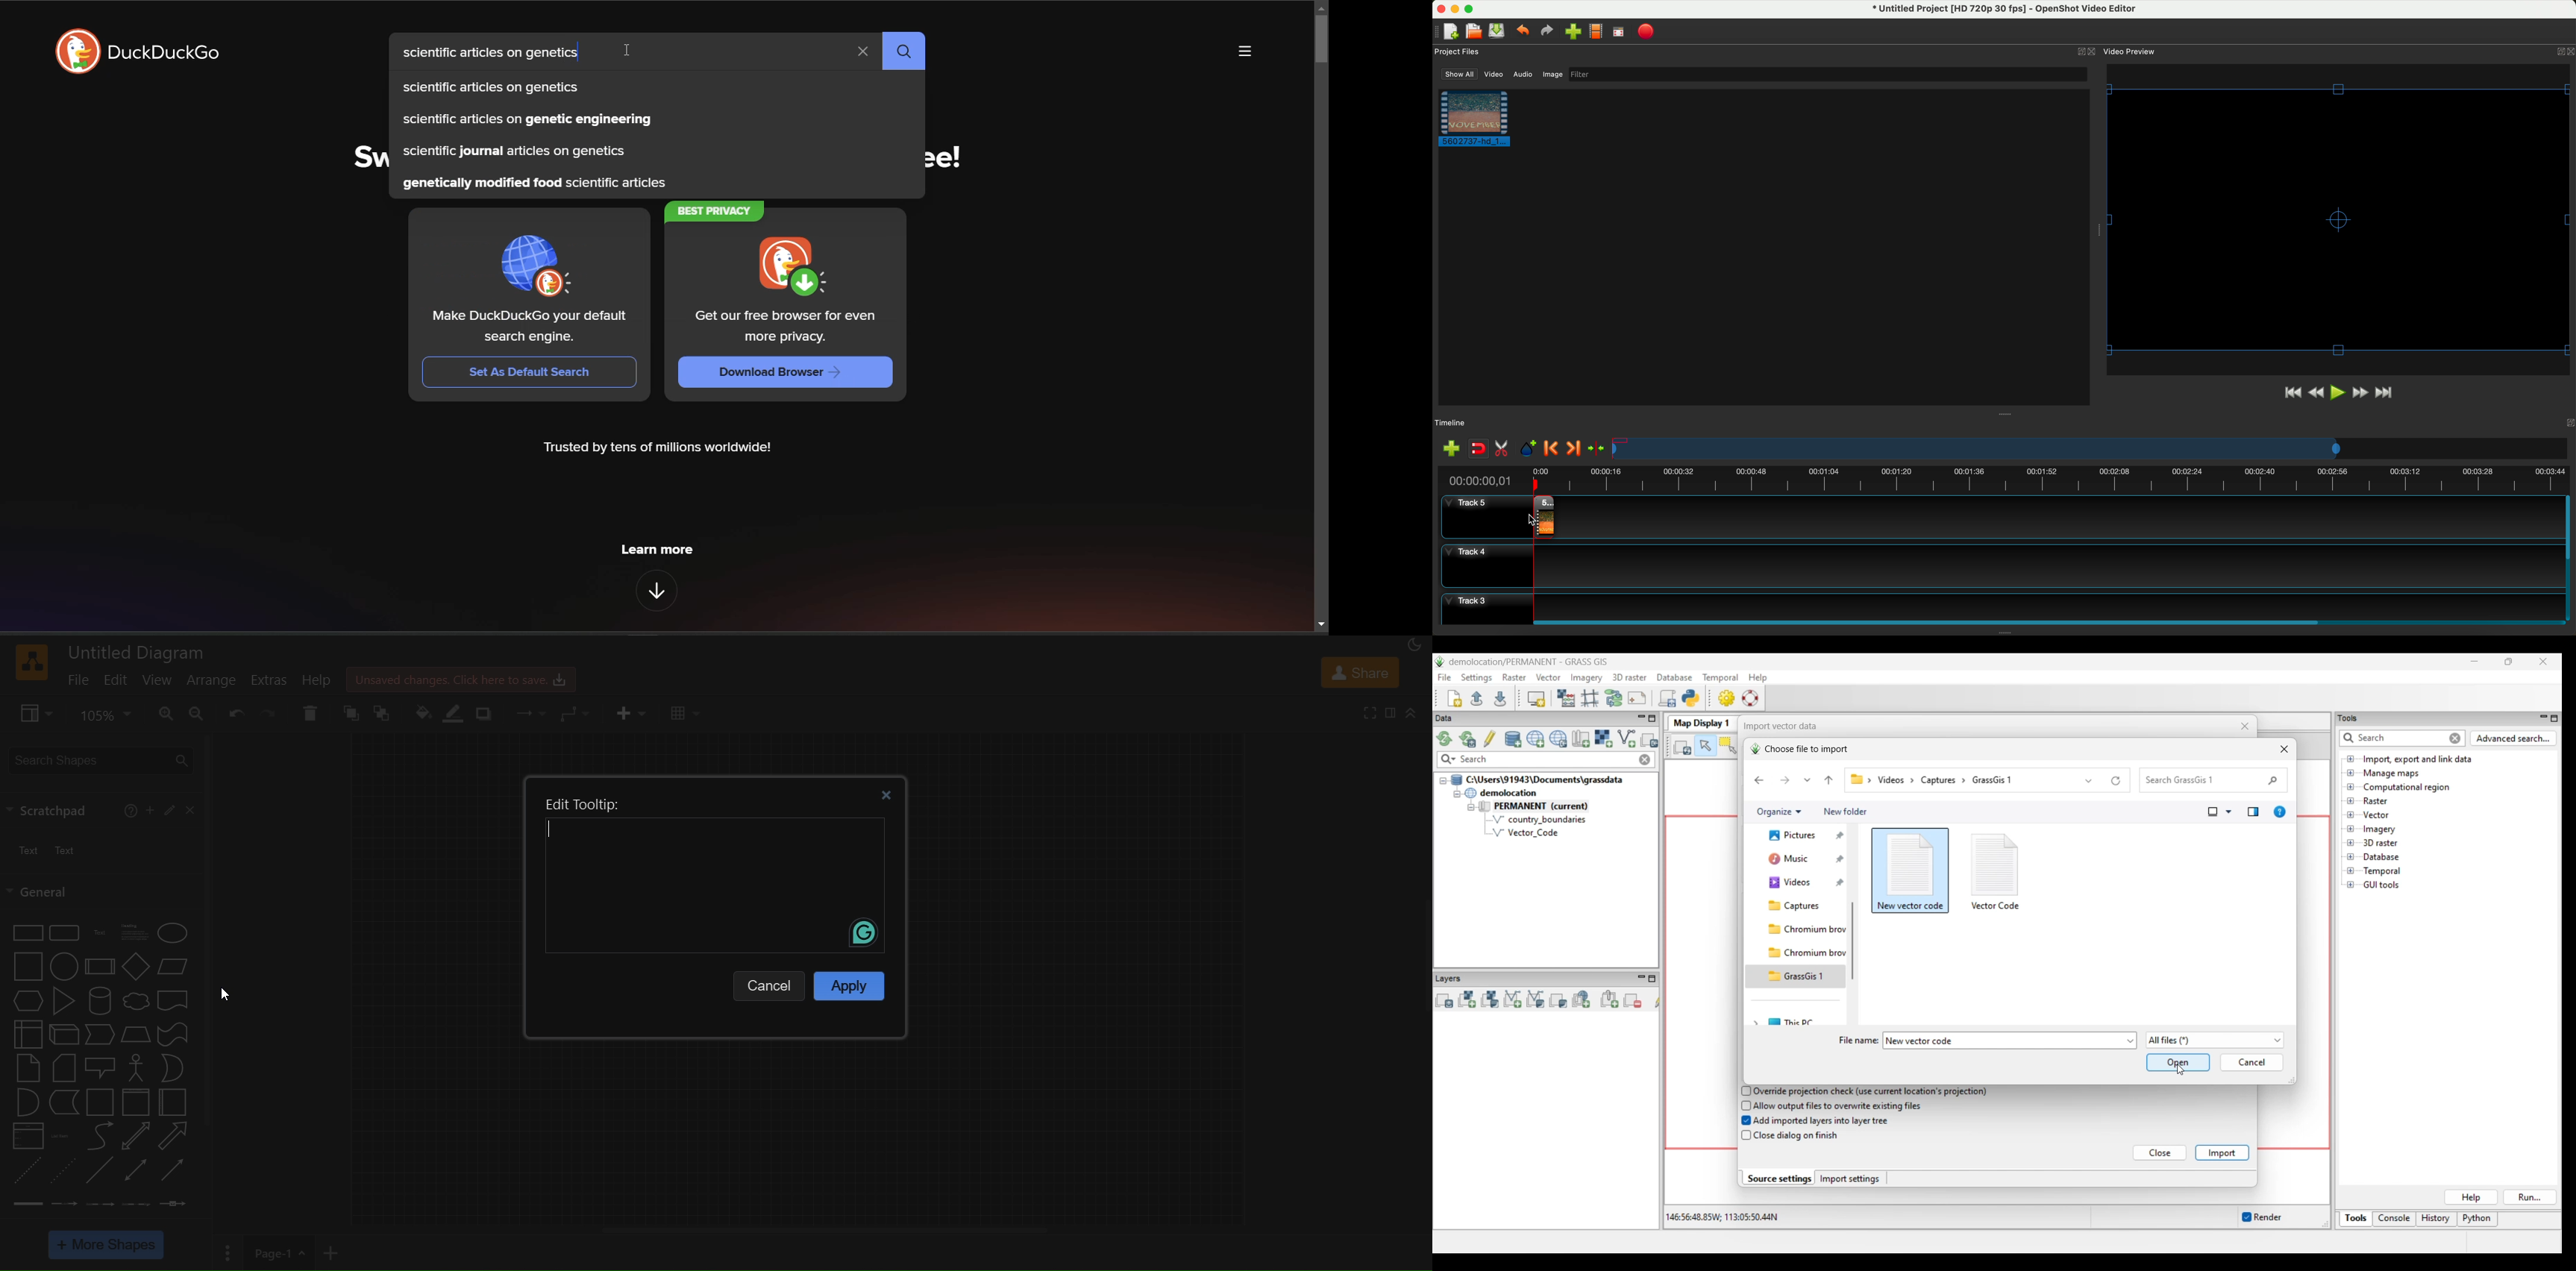  Describe the element at coordinates (2008, 11) in the screenshot. I see `file name` at that location.